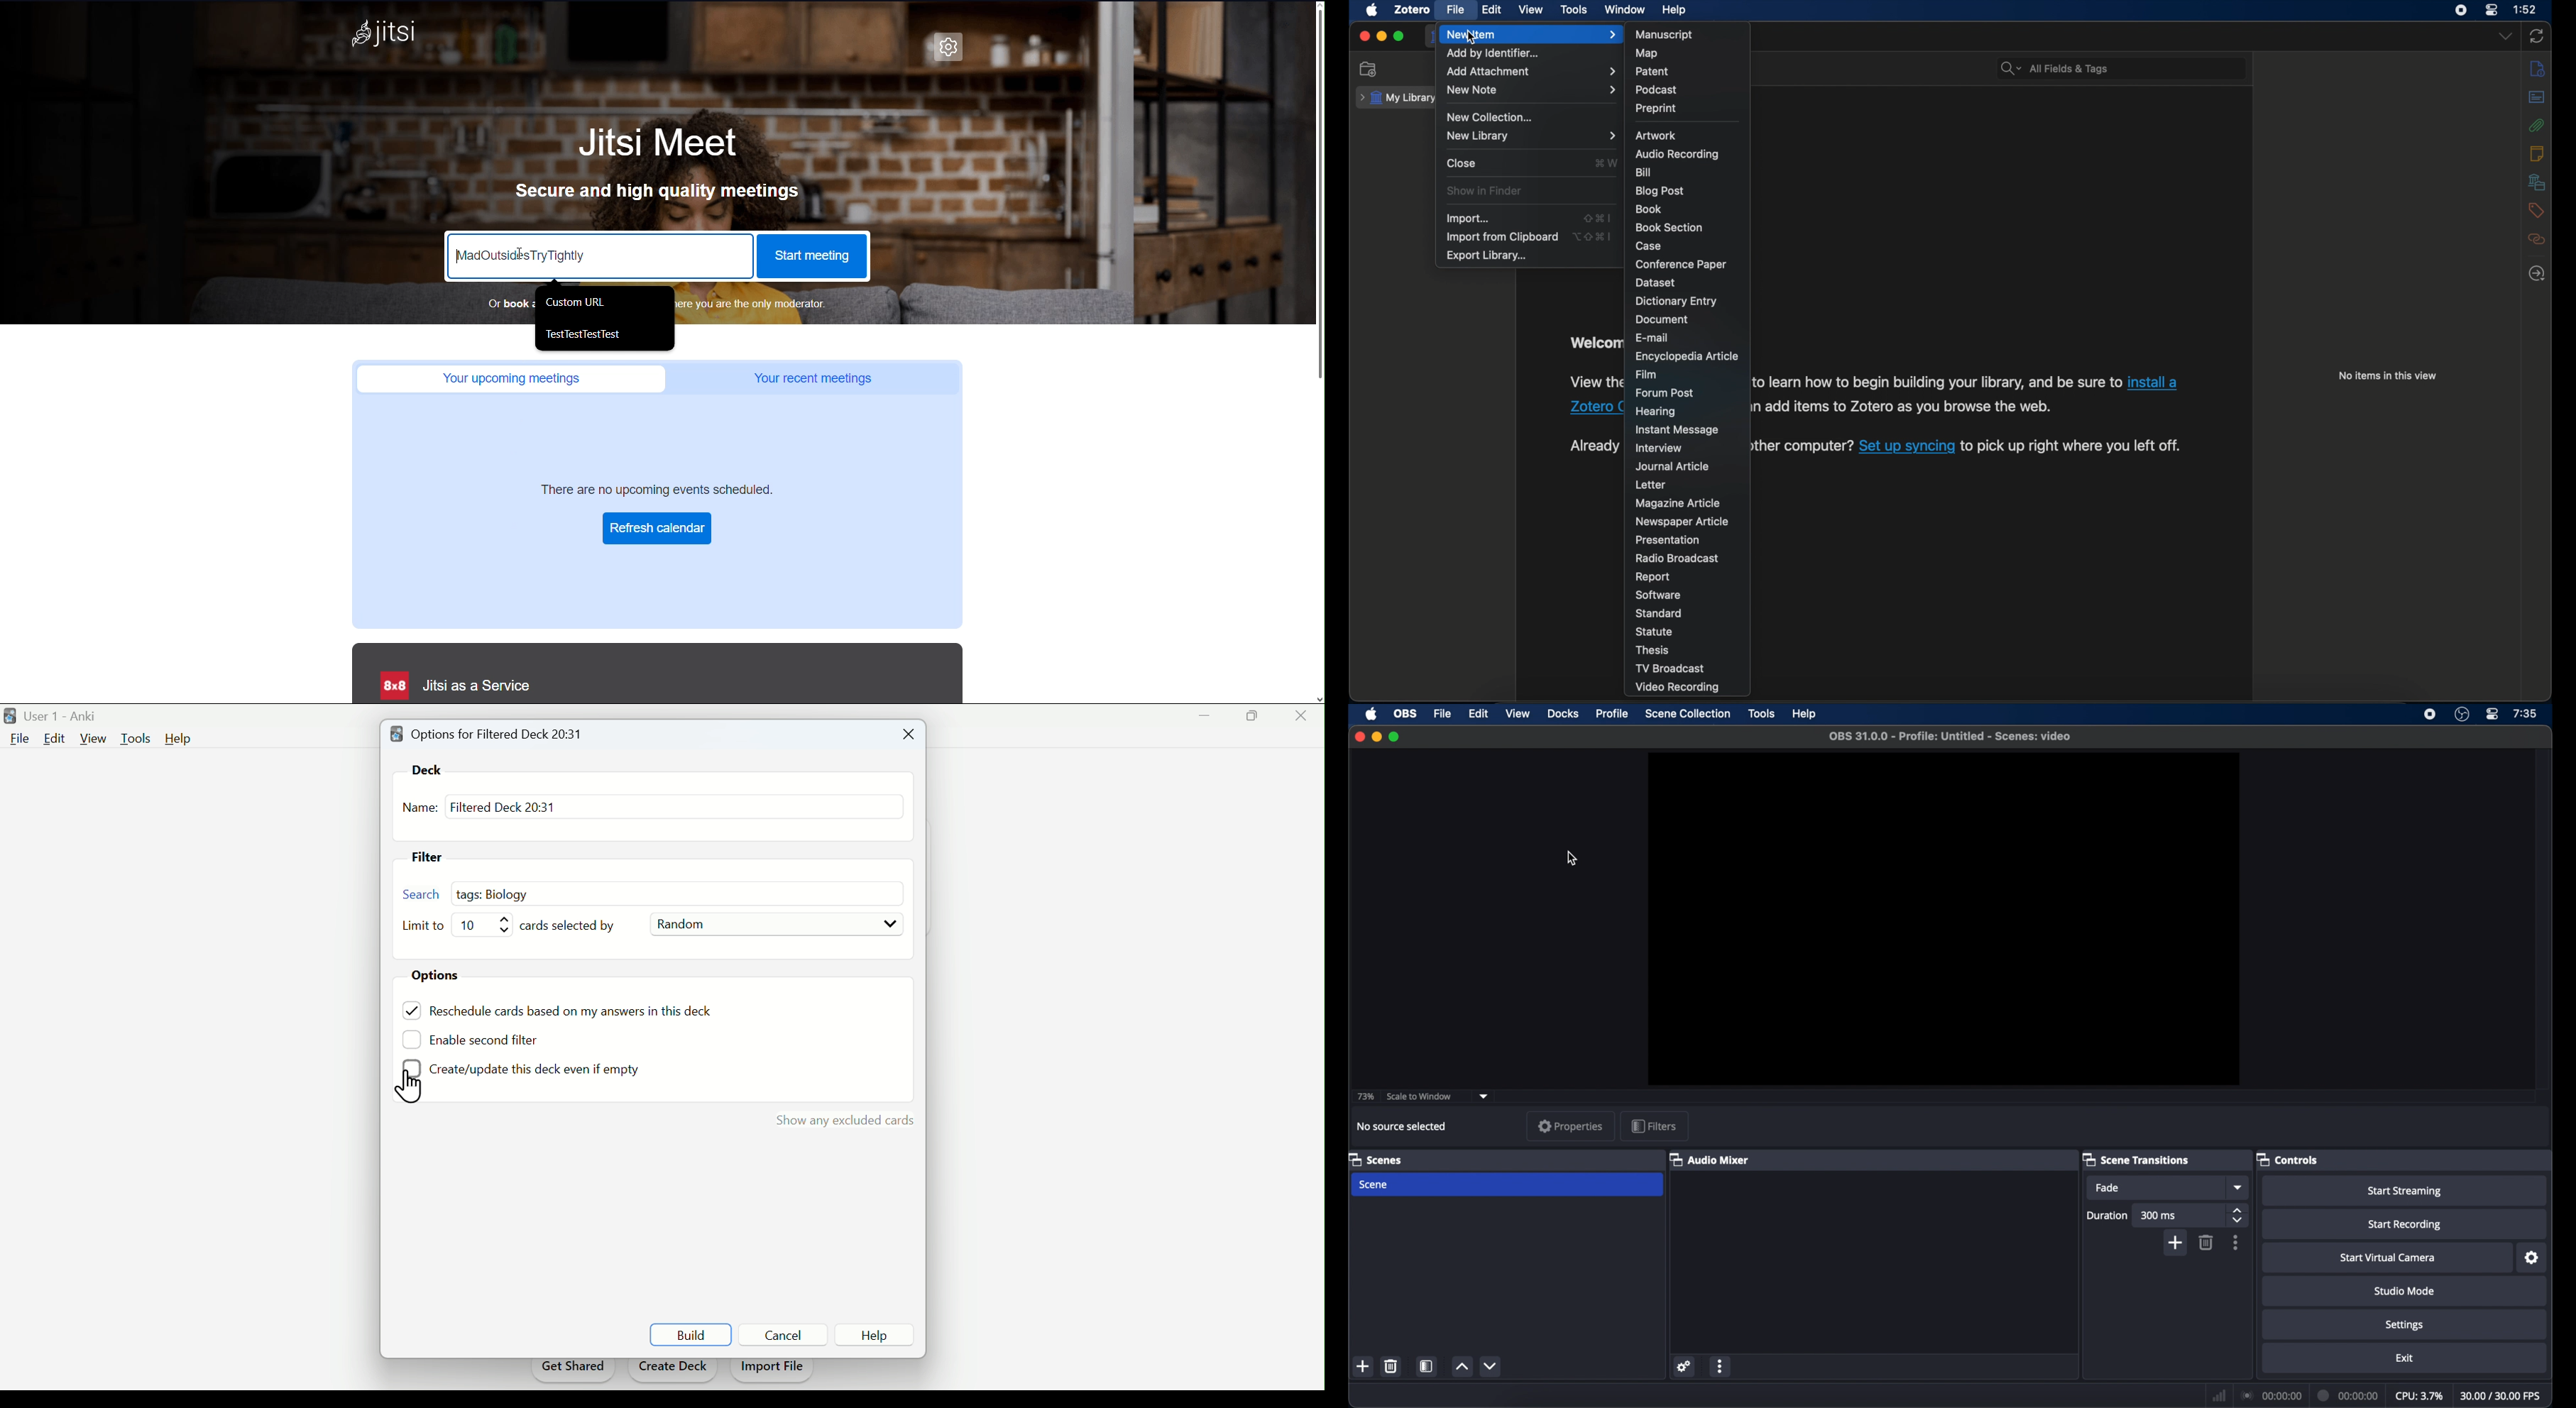  Describe the element at coordinates (657, 529) in the screenshot. I see `Refresh` at that location.